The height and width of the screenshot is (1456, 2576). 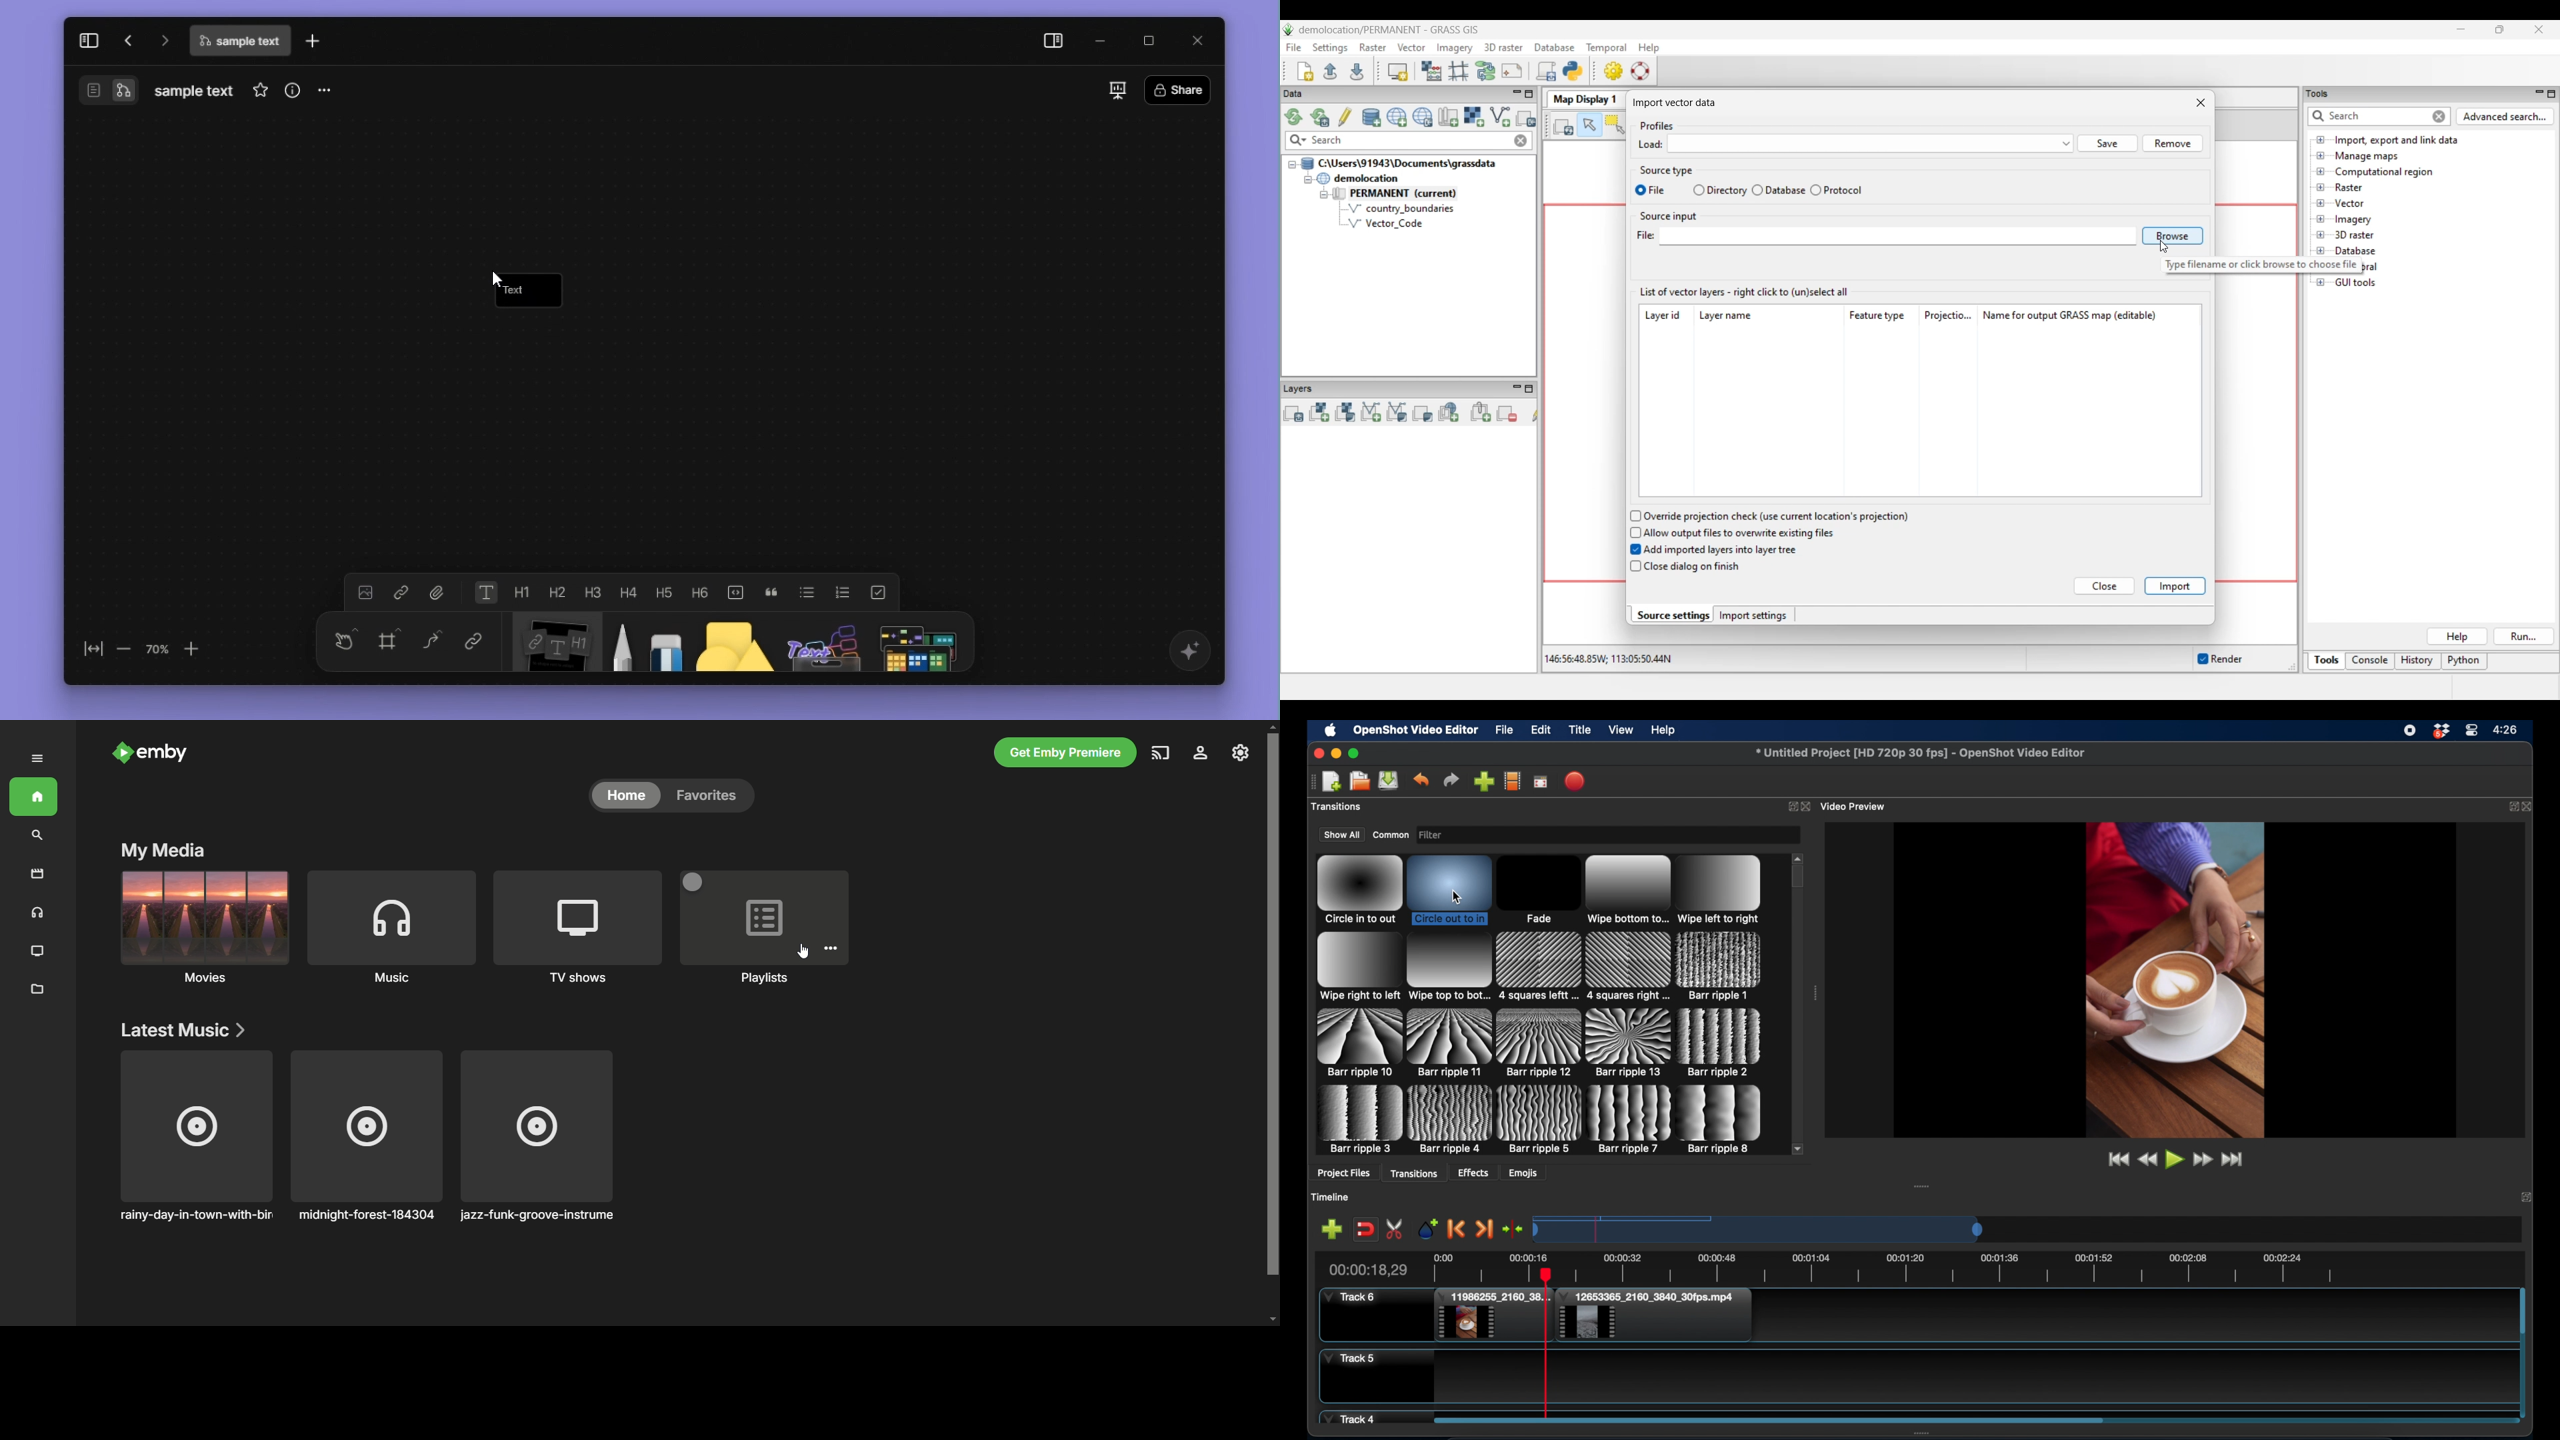 I want to click on text, so click(x=485, y=593).